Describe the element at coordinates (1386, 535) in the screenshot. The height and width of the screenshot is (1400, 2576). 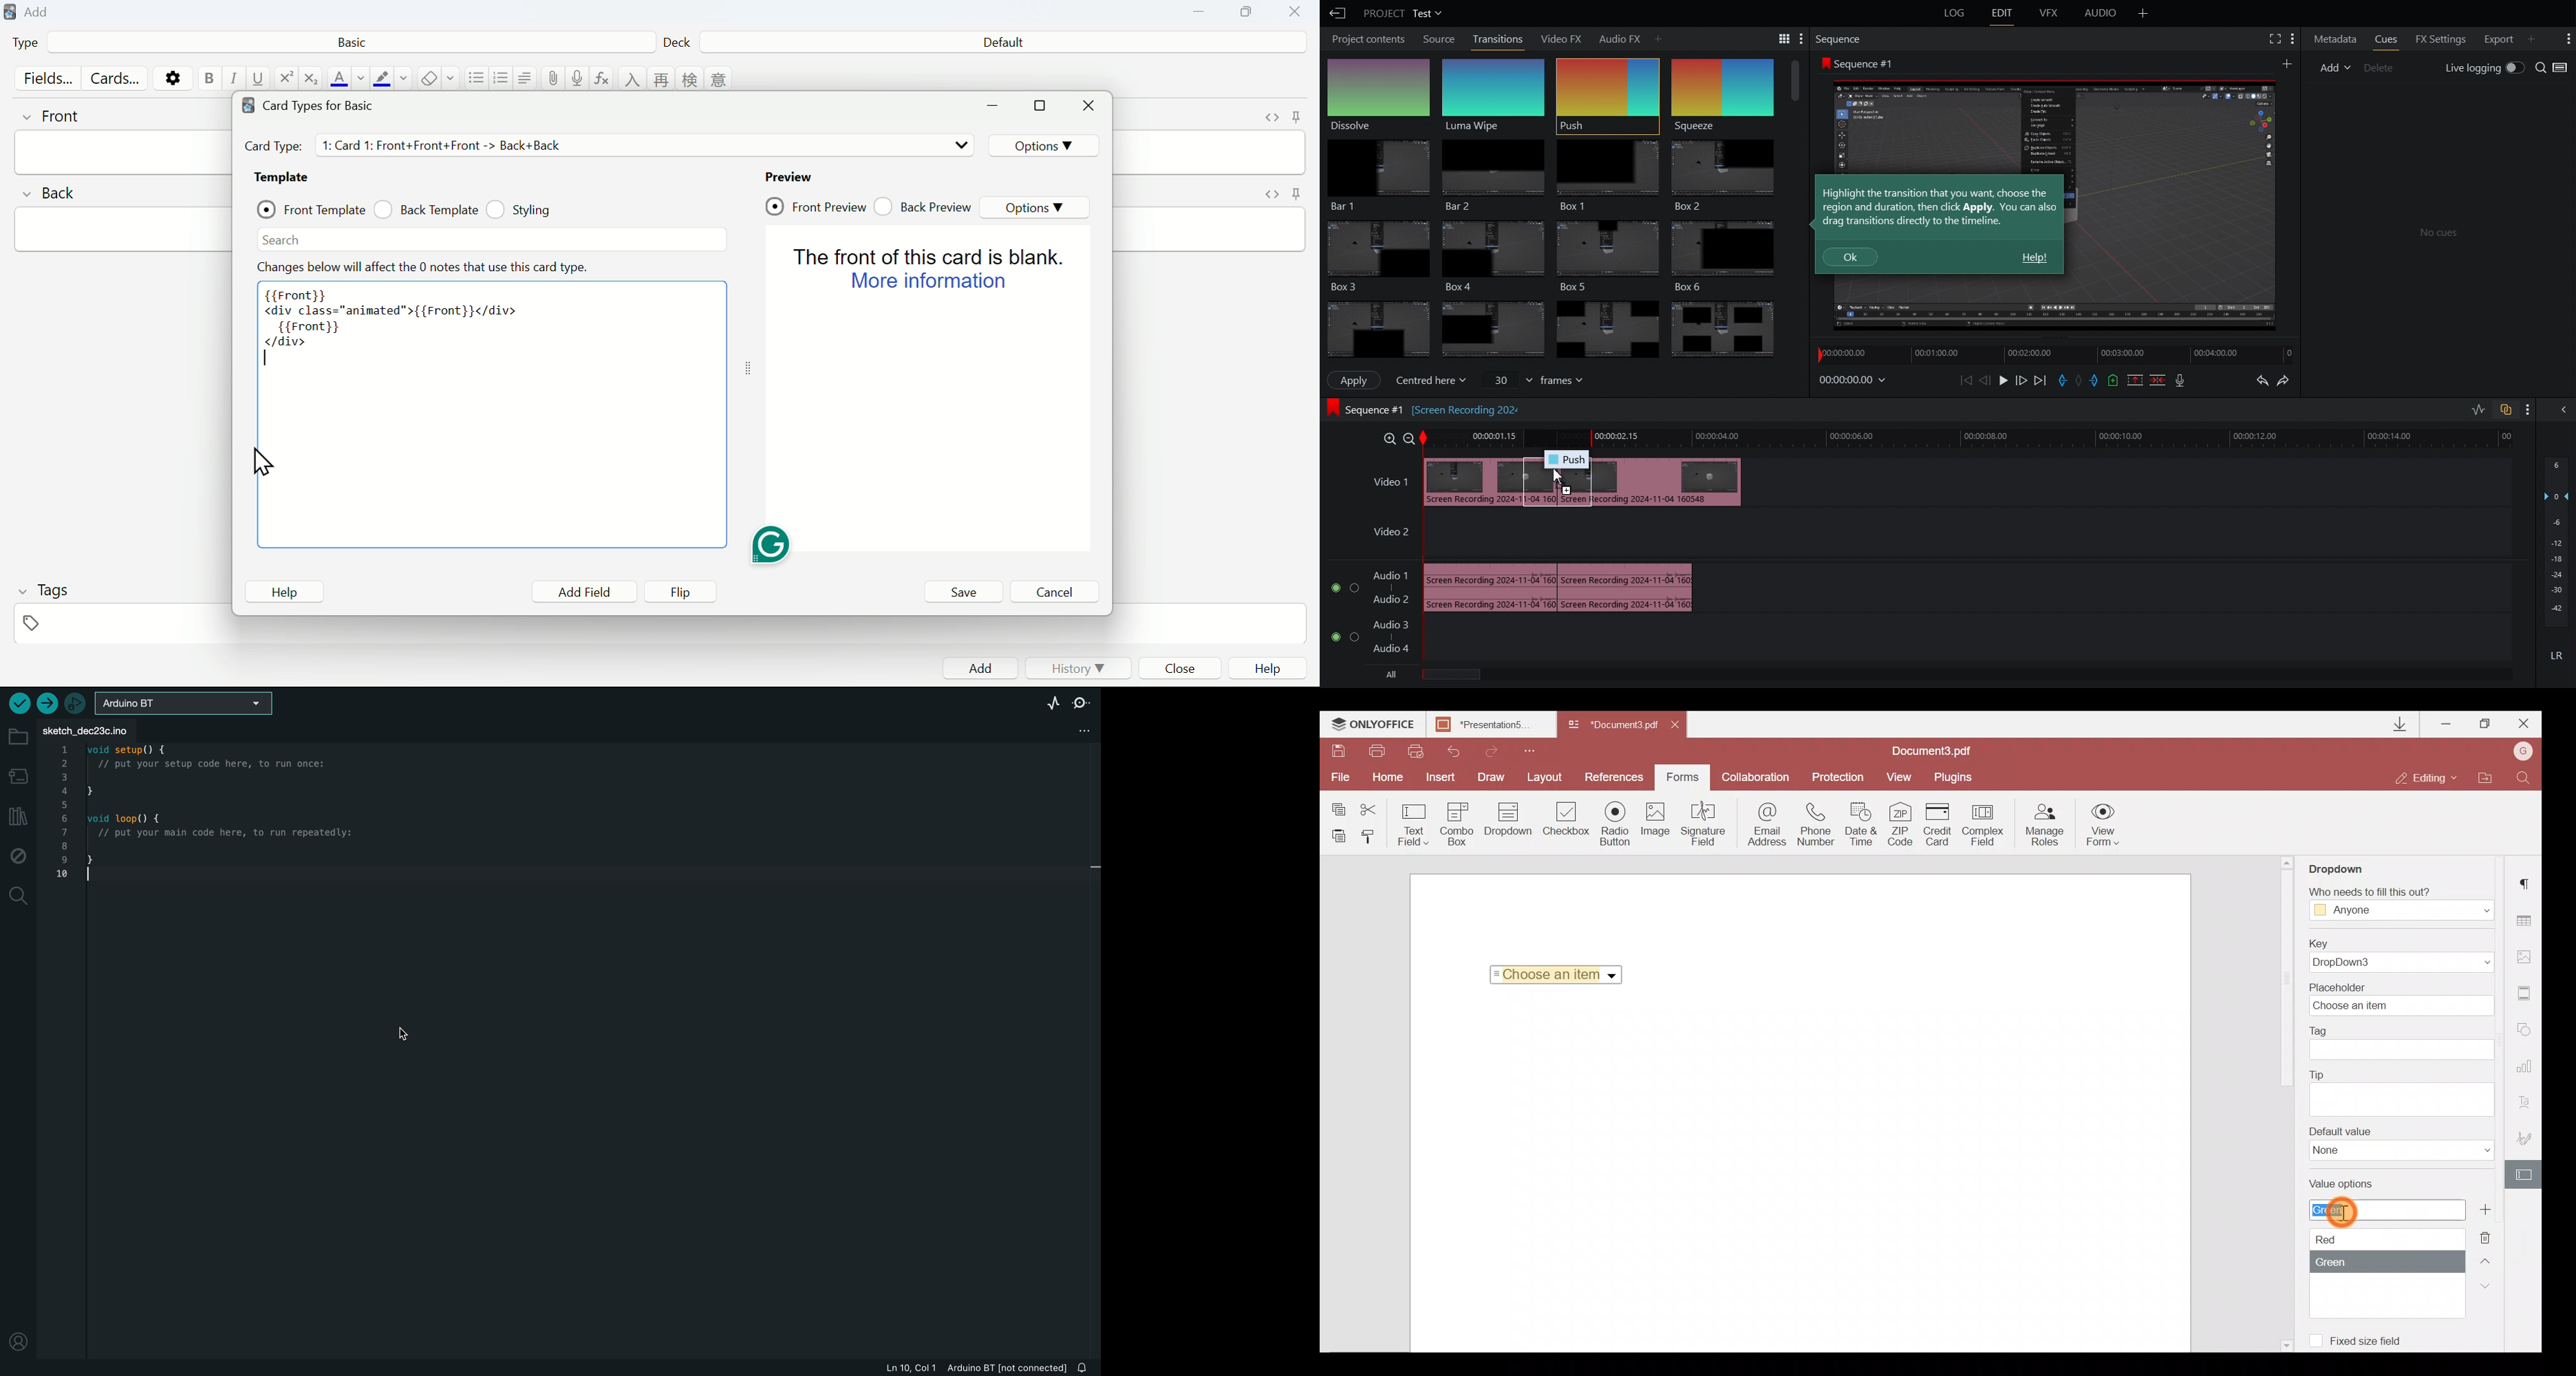
I see `Video 2` at that location.